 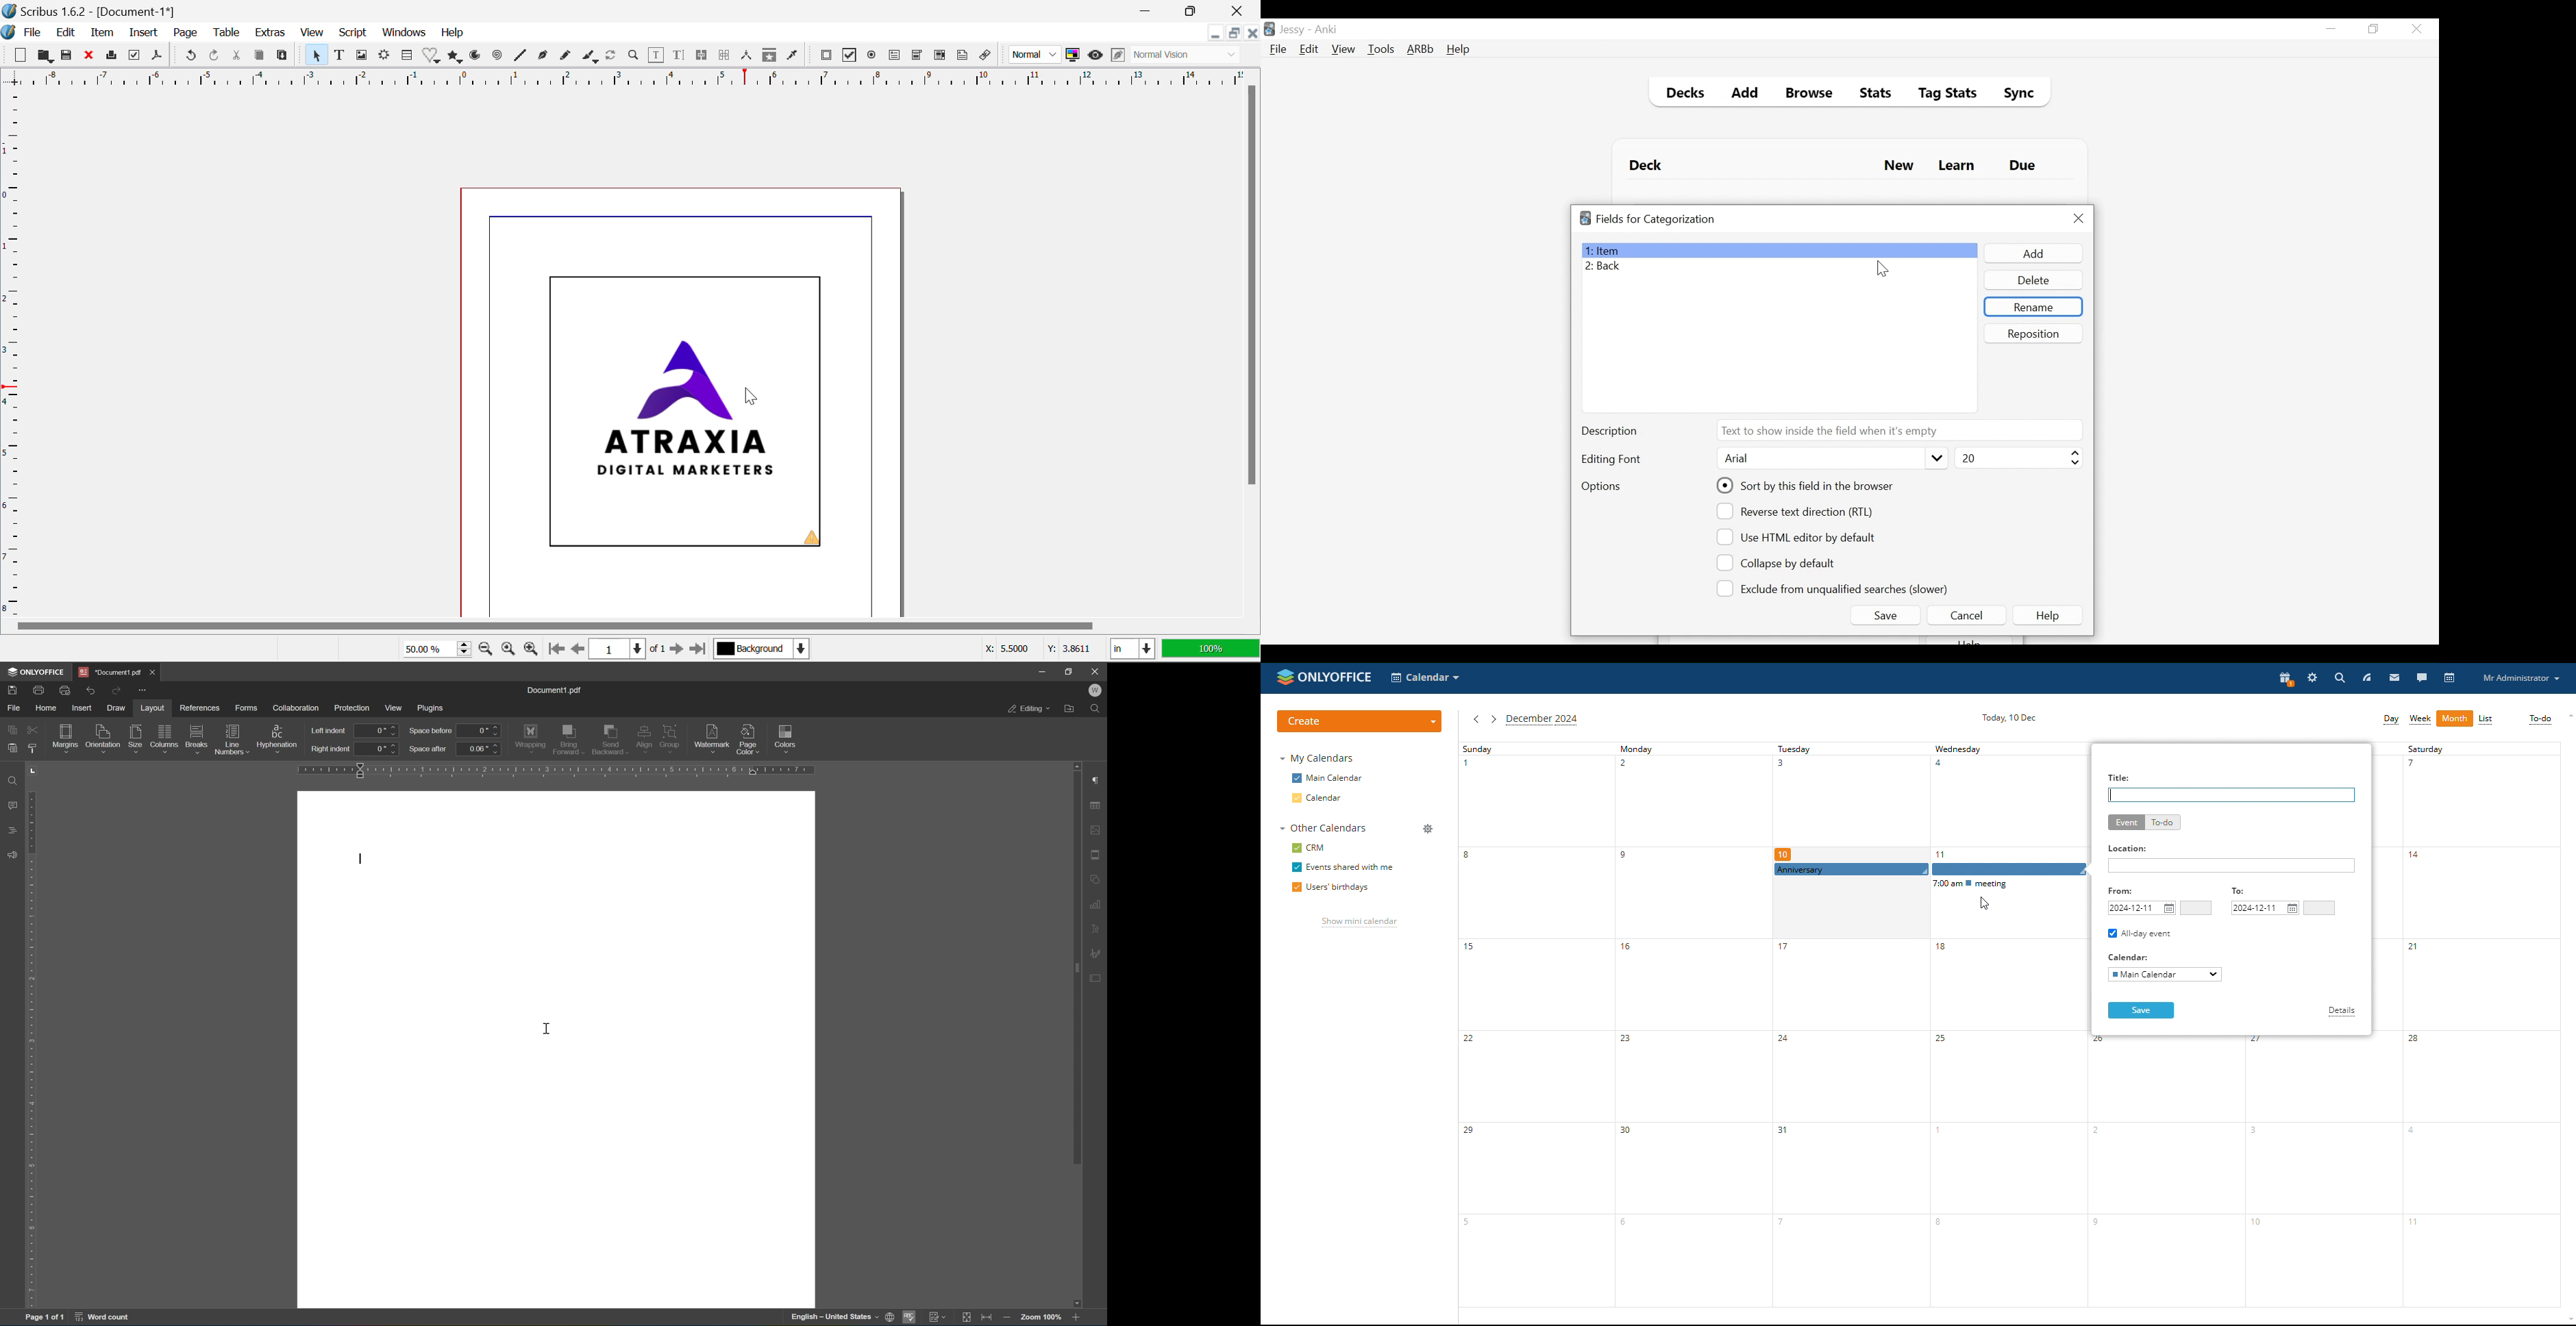 What do you see at coordinates (1831, 459) in the screenshot?
I see `Select Editing Font` at bounding box center [1831, 459].